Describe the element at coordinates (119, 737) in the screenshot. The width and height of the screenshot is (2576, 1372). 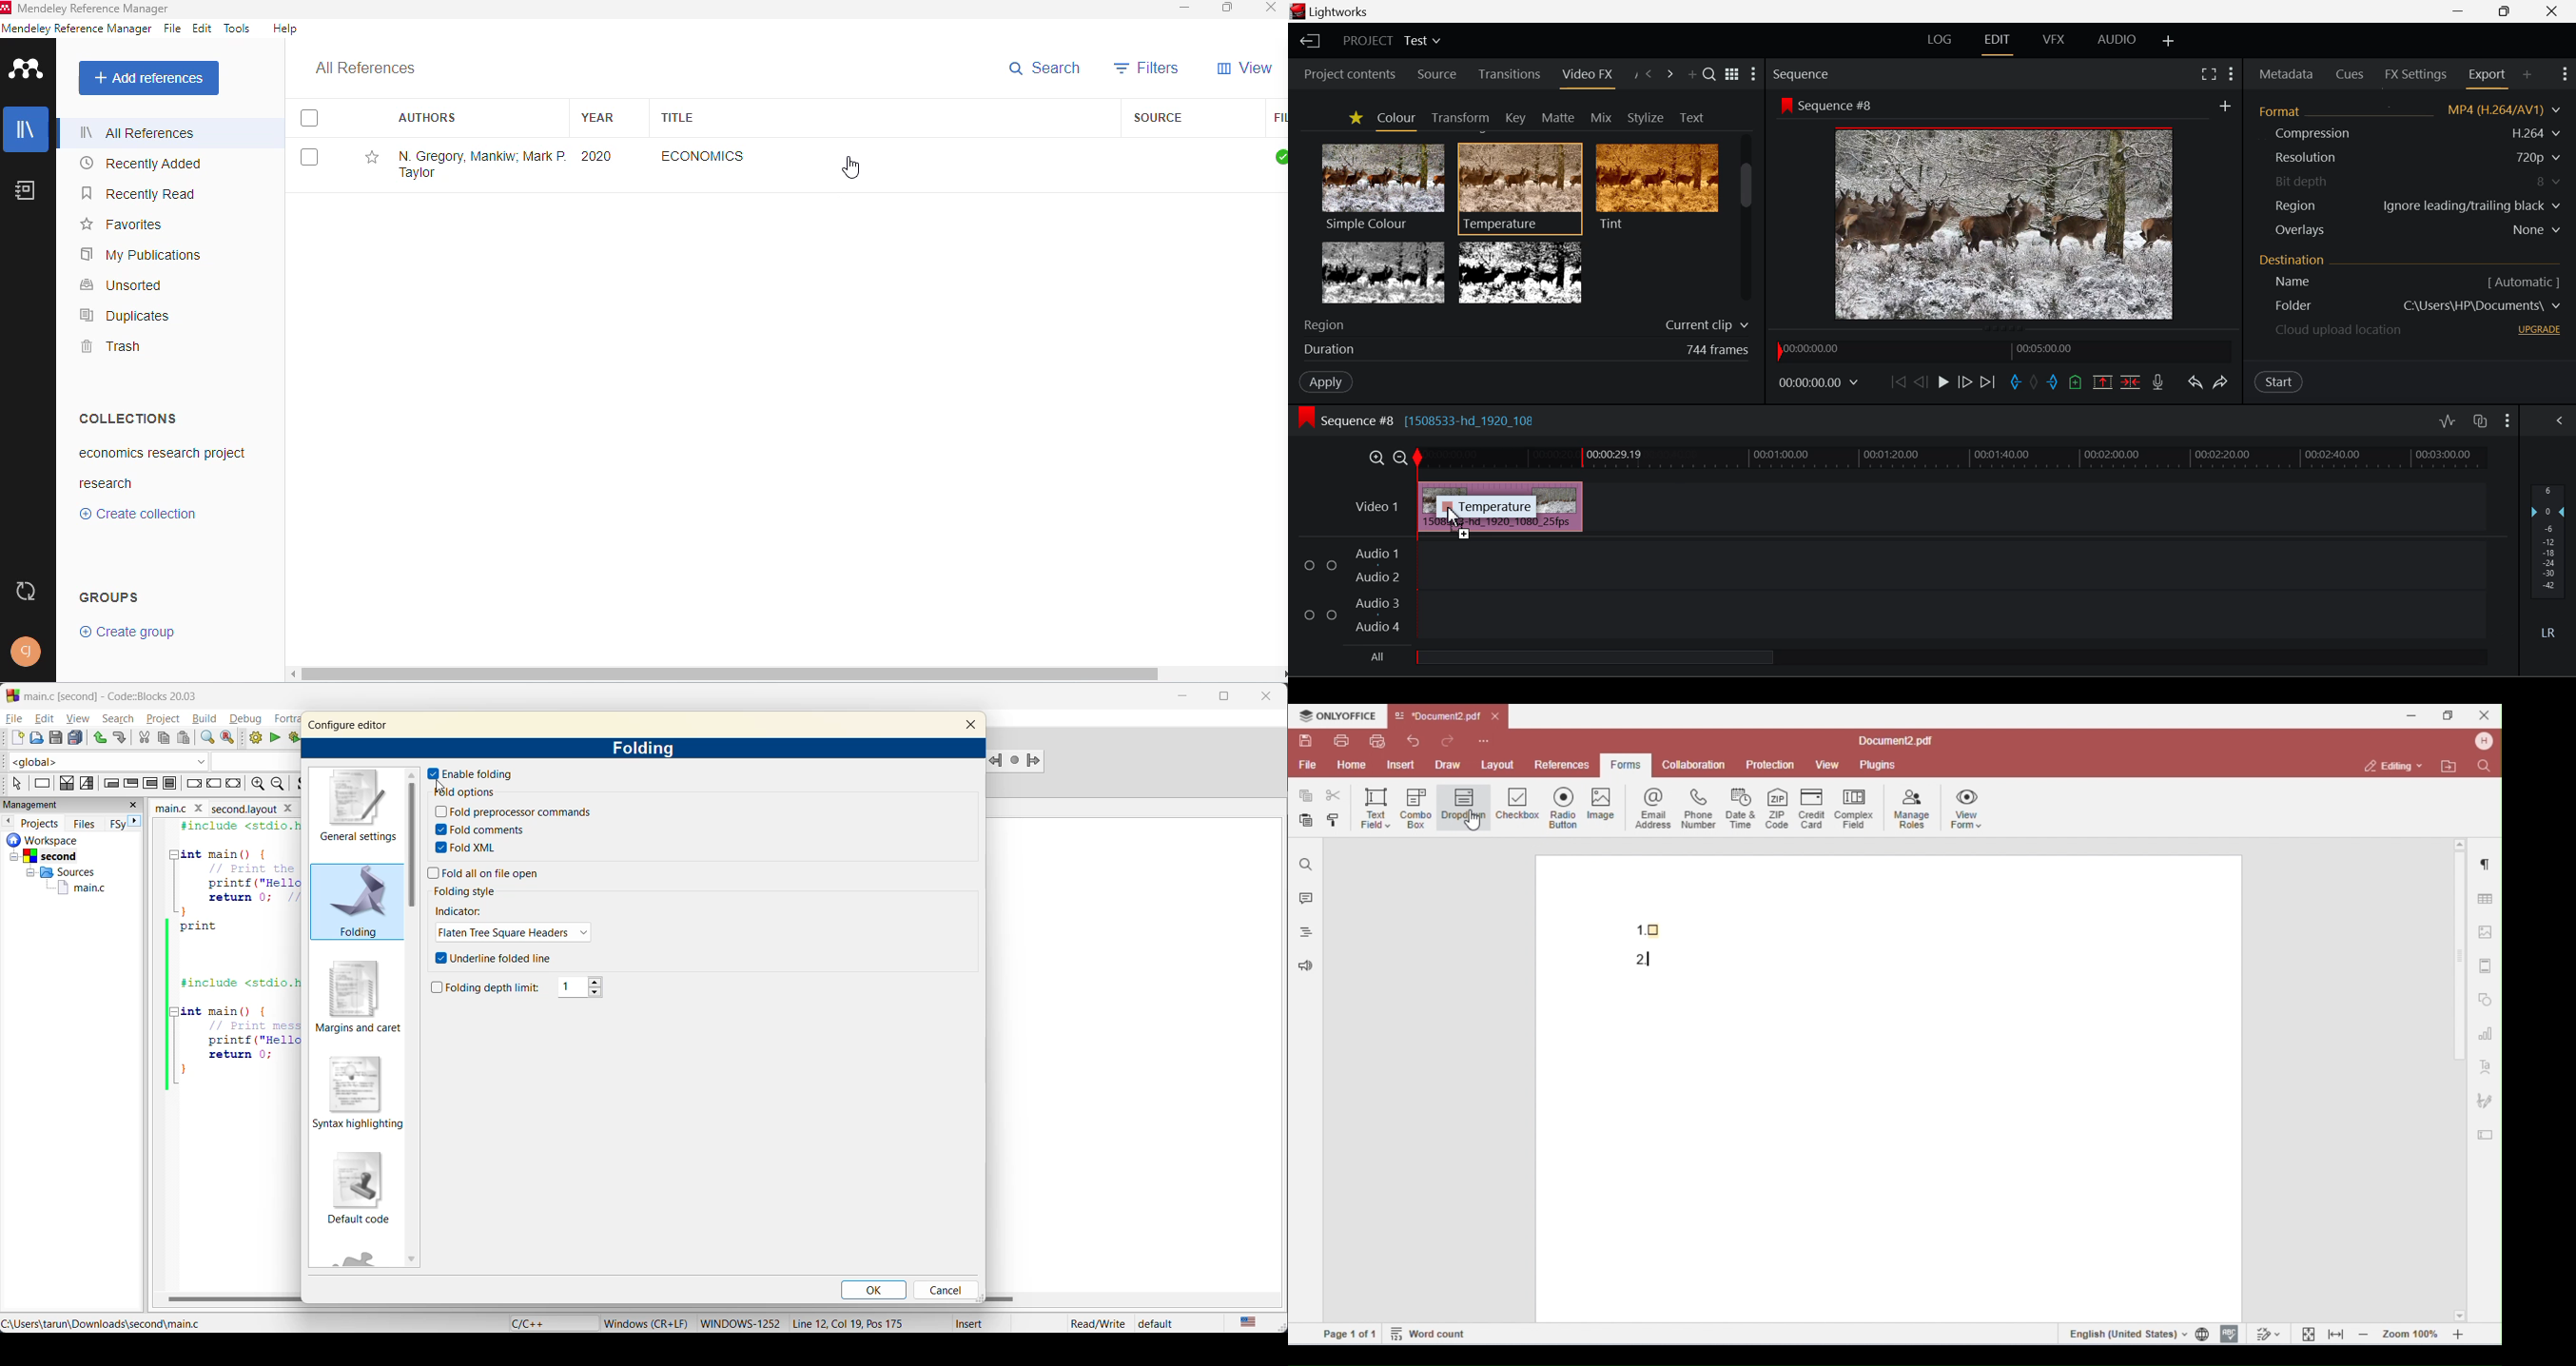
I see `redo` at that location.